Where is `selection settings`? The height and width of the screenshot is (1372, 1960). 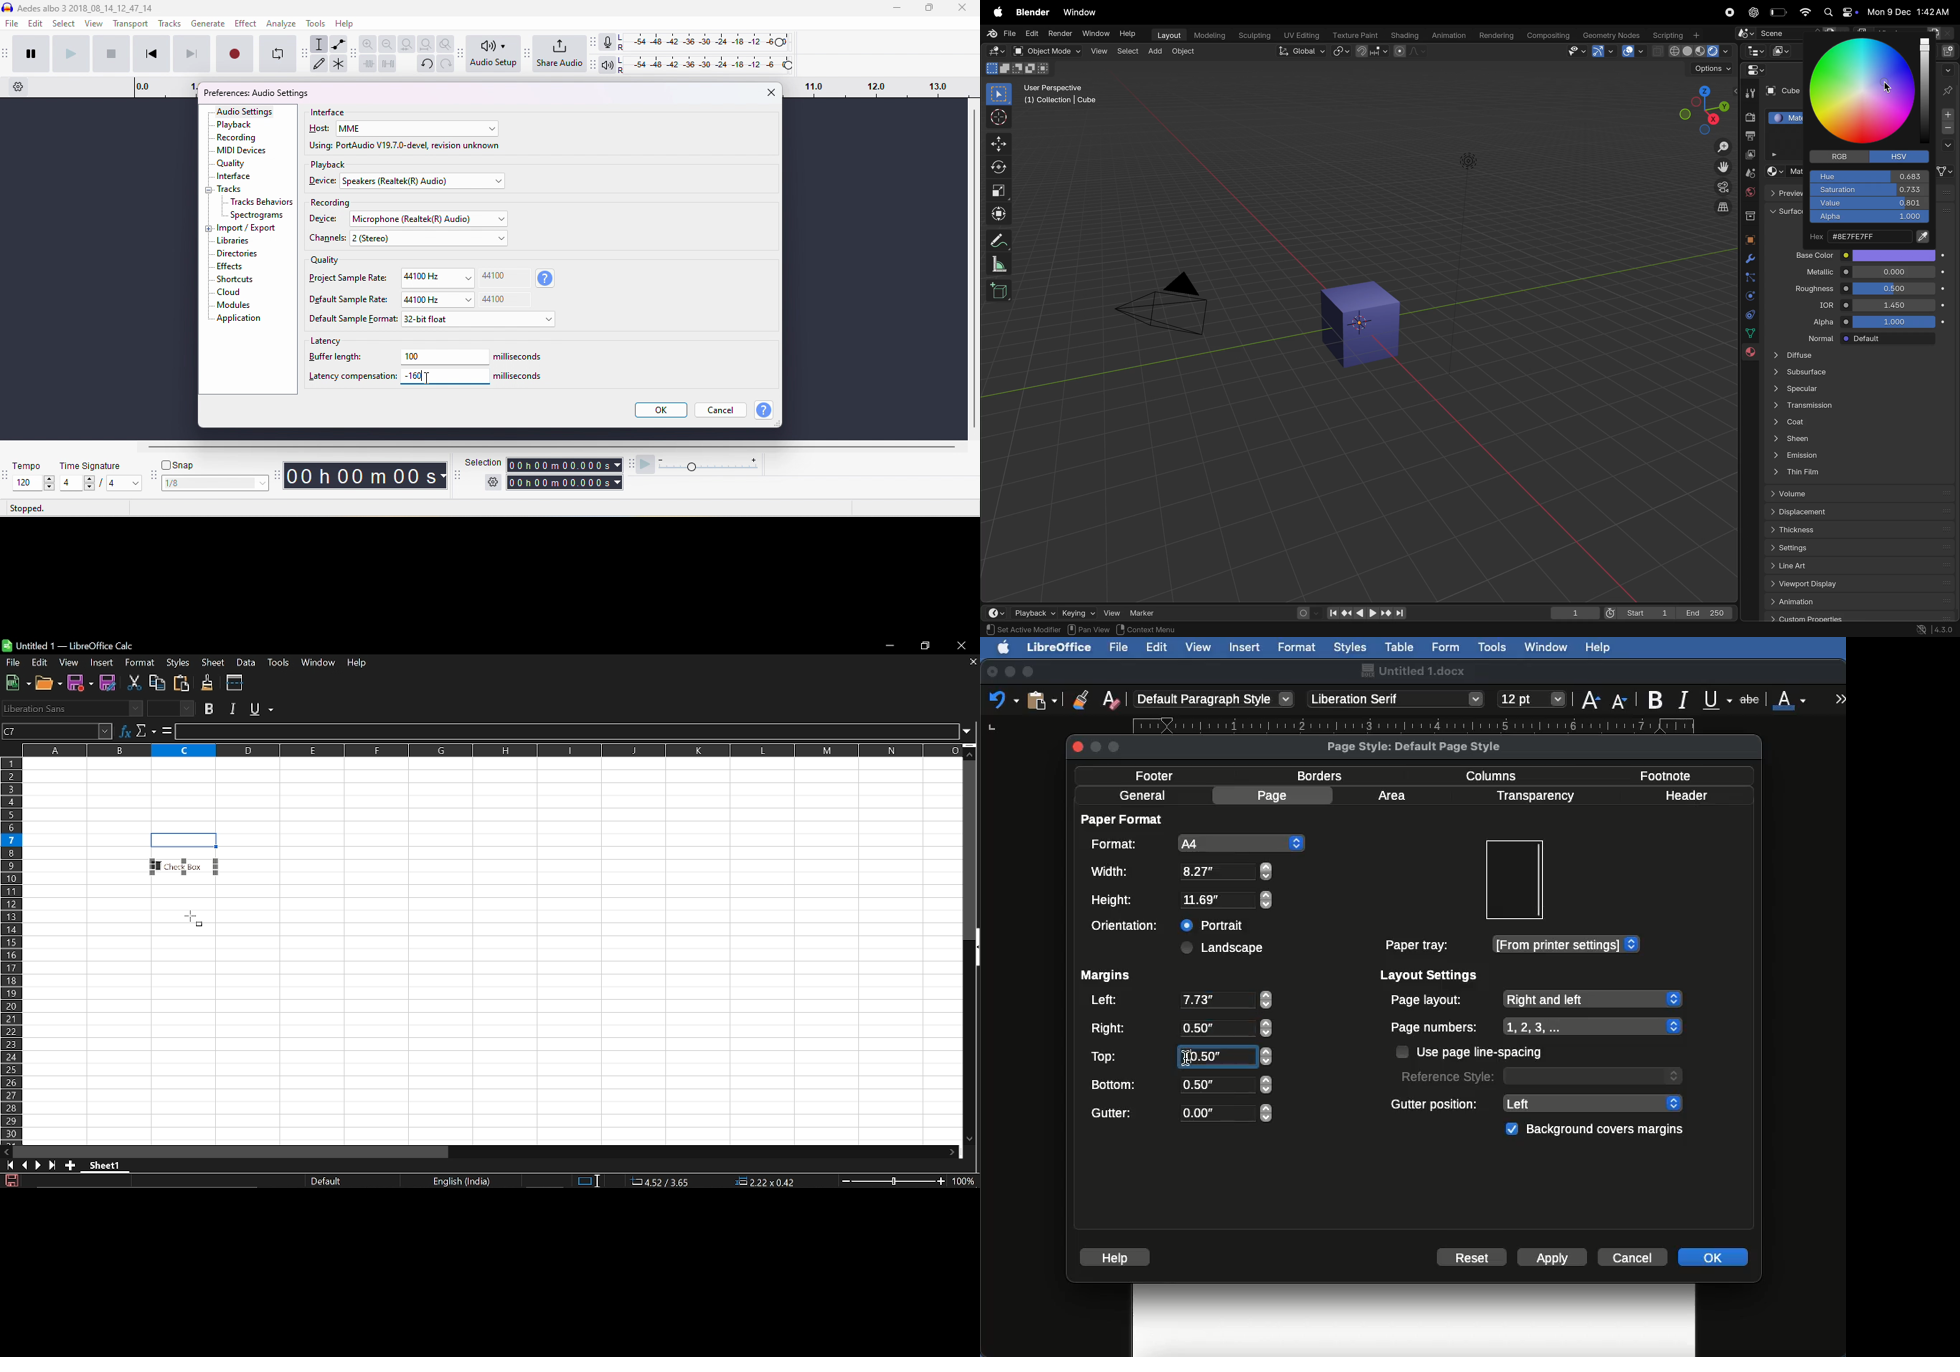 selection settings is located at coordinates (492, 483).